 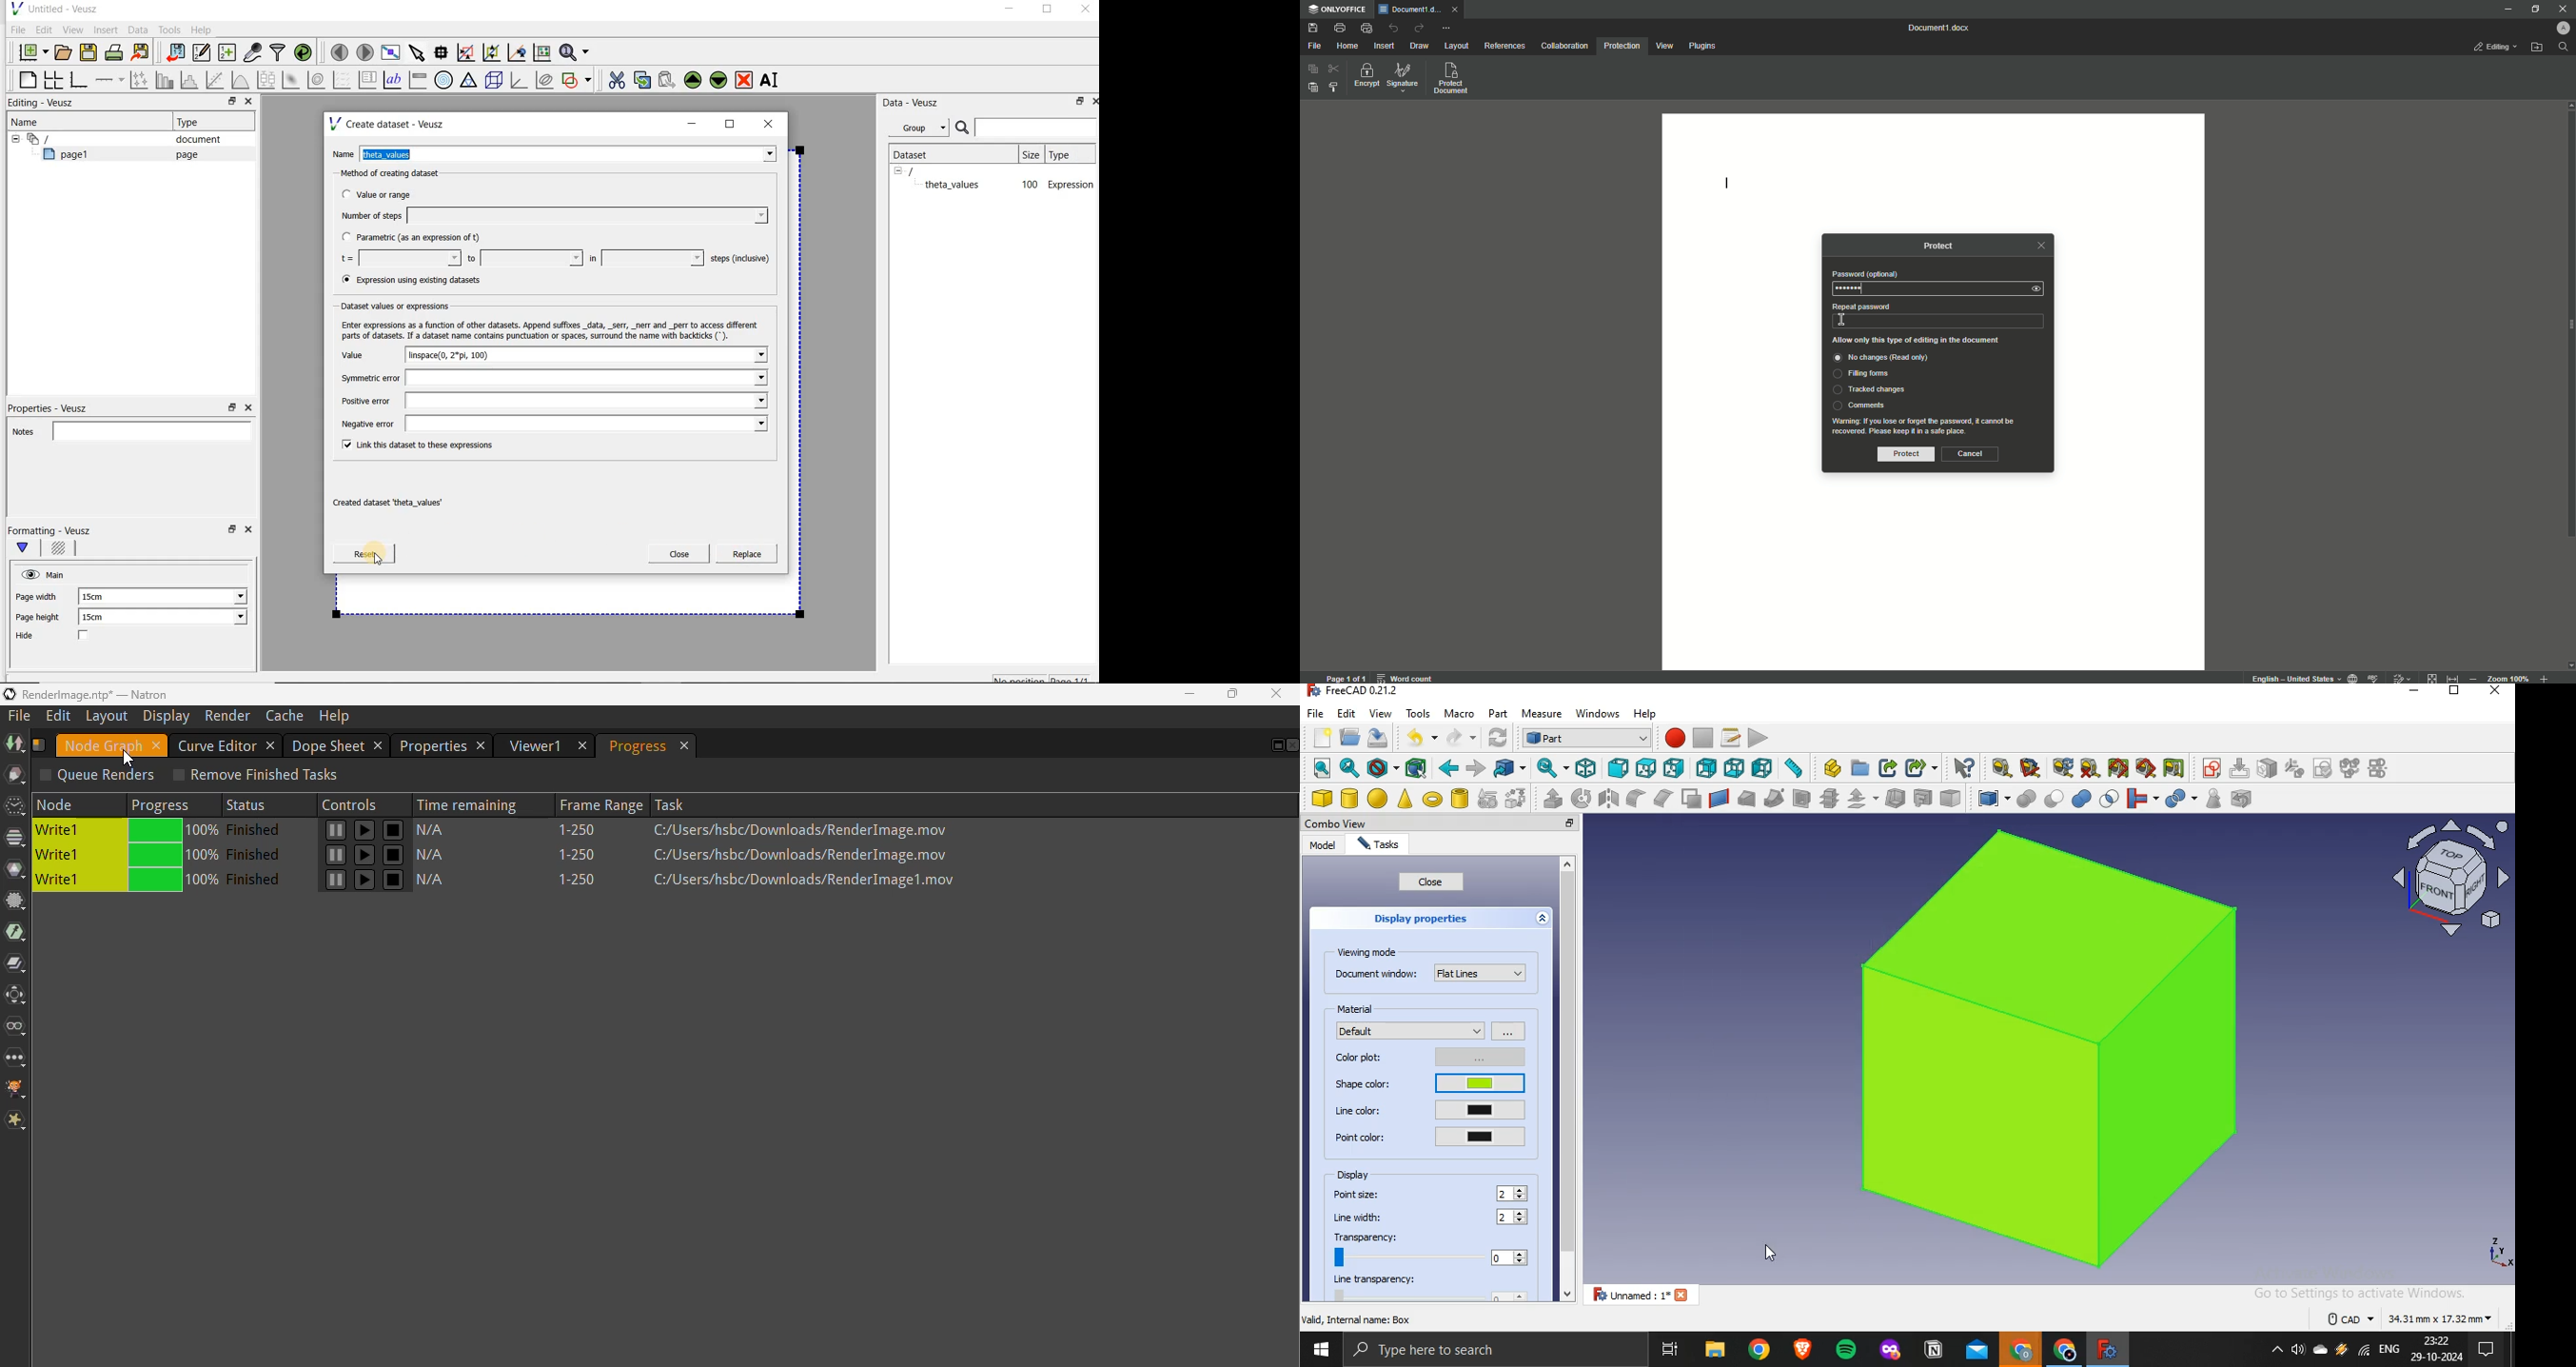 I want to click on isometric, so click(x=1585, y=767).